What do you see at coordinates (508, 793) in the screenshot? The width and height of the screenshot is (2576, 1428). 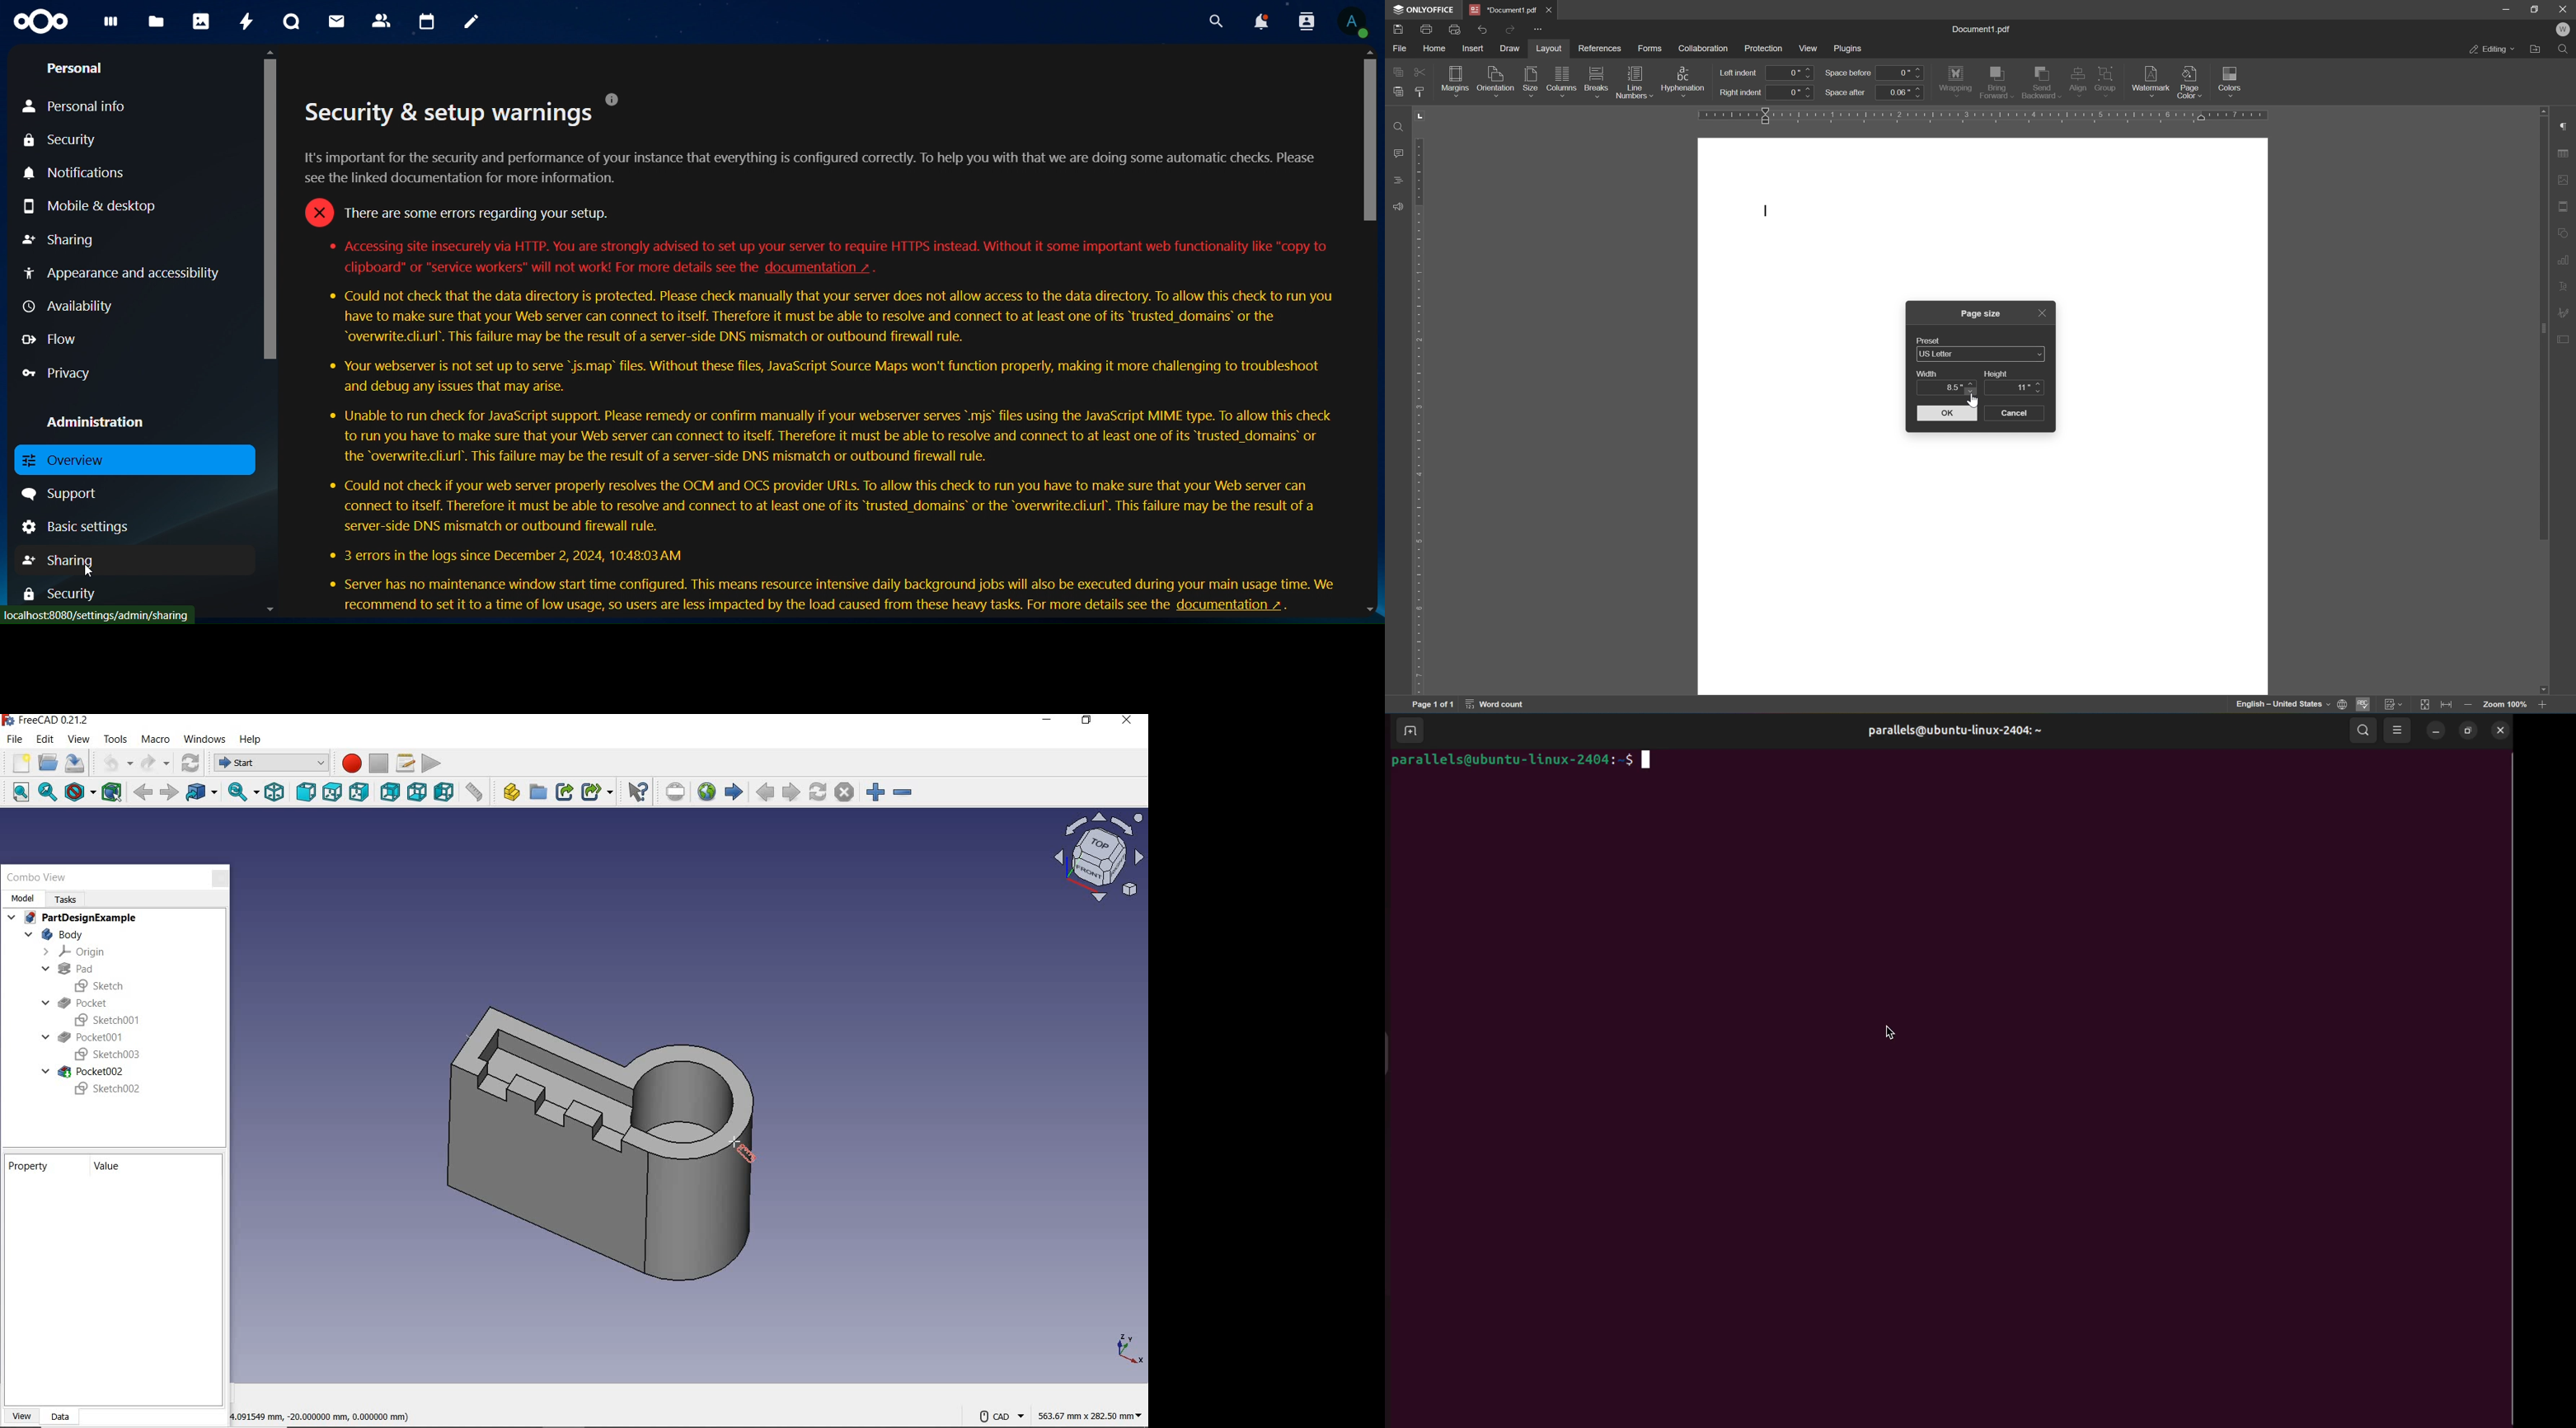 I see `create part` at bounding box center [508, 793].